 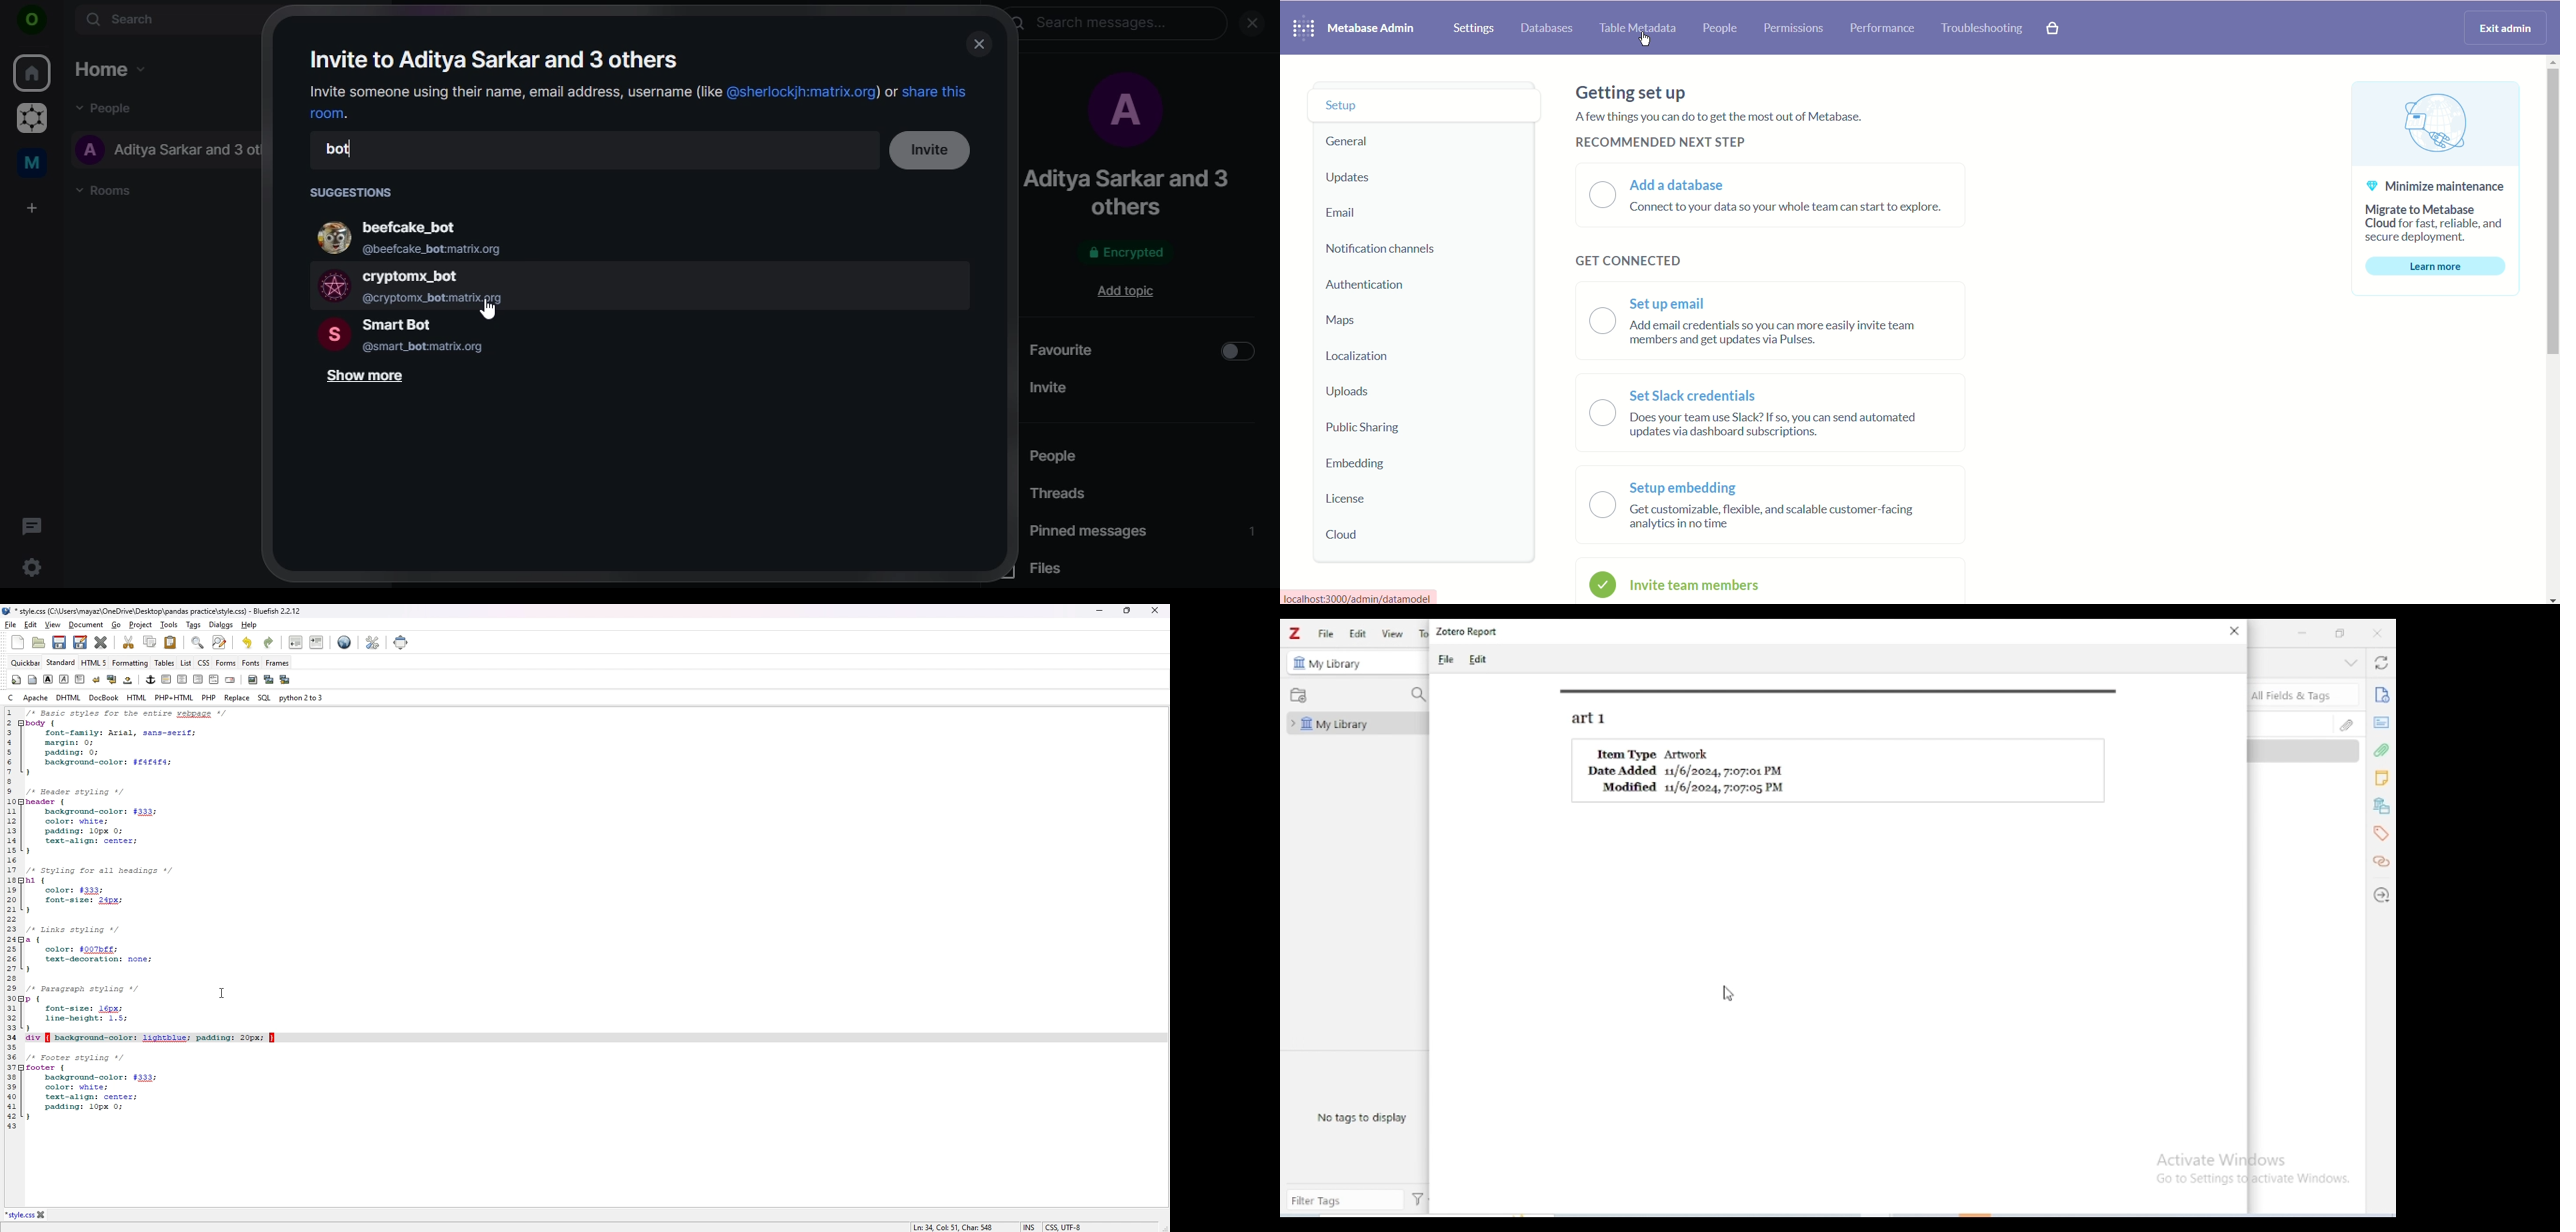 What do you see at coordinates (2347, 724) in the screenshot?
I see `attachments` at bounding box center [2347, 724].